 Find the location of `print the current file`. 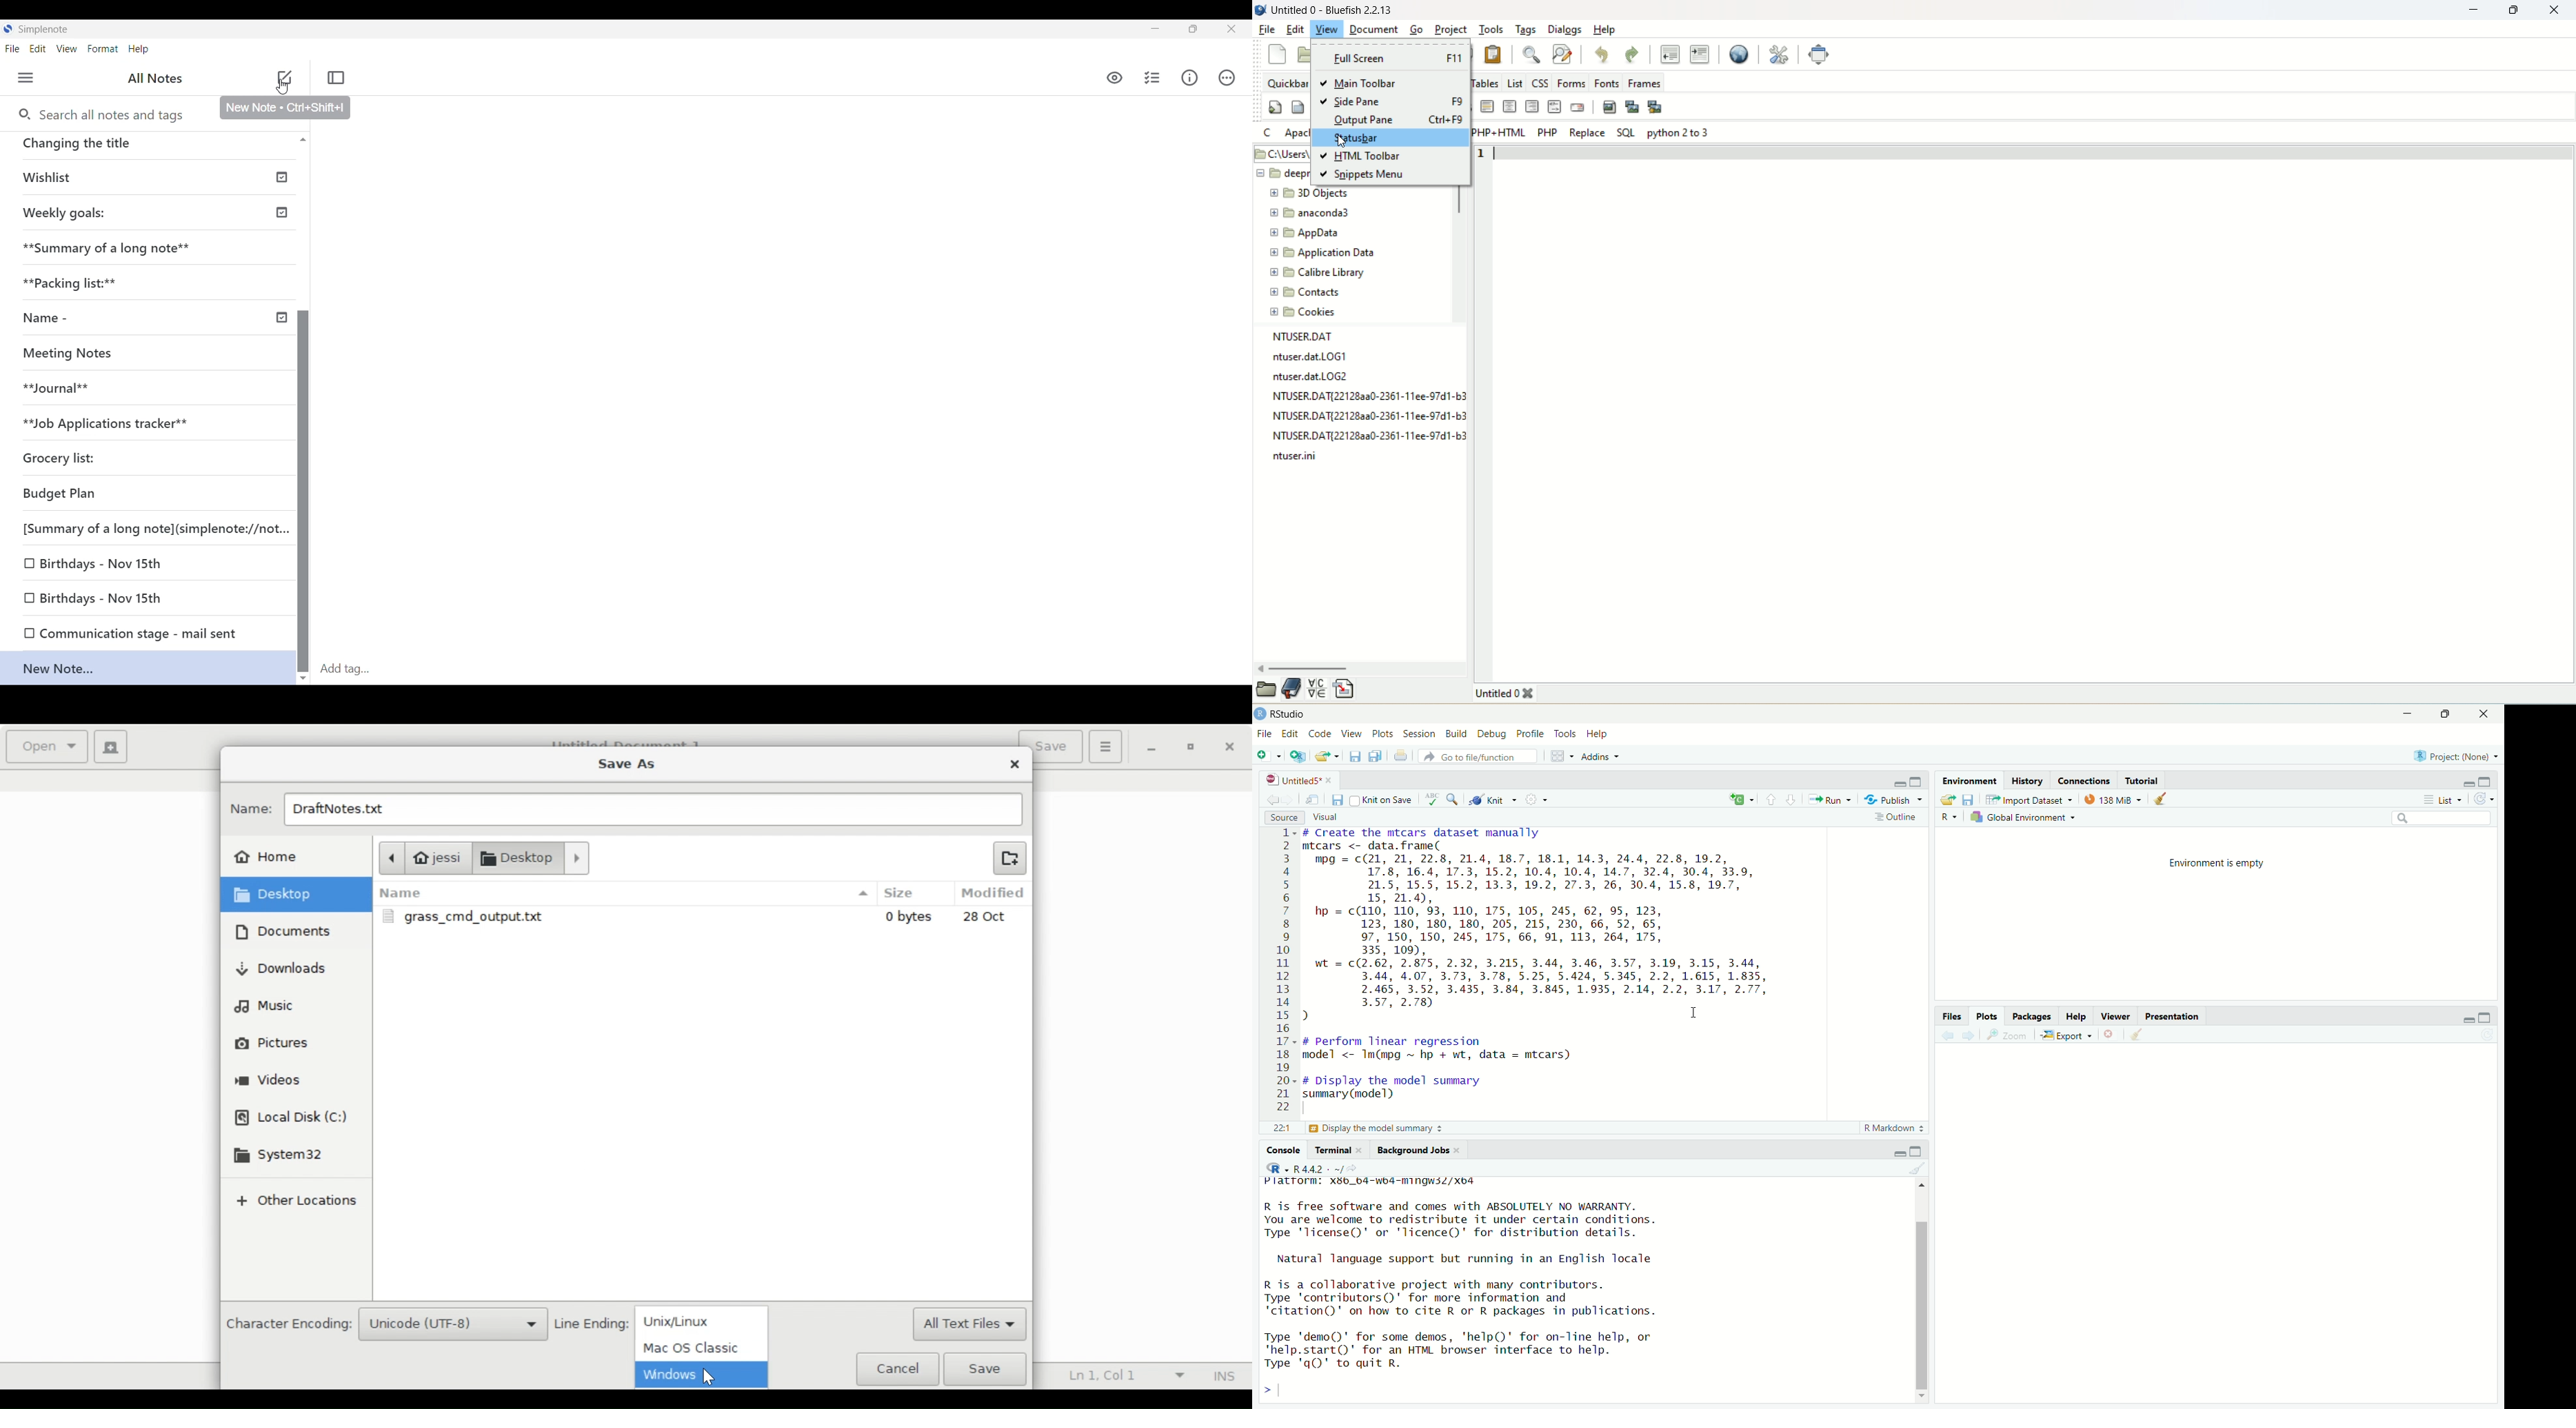

print the current file is located at coordinates (1402, 756).